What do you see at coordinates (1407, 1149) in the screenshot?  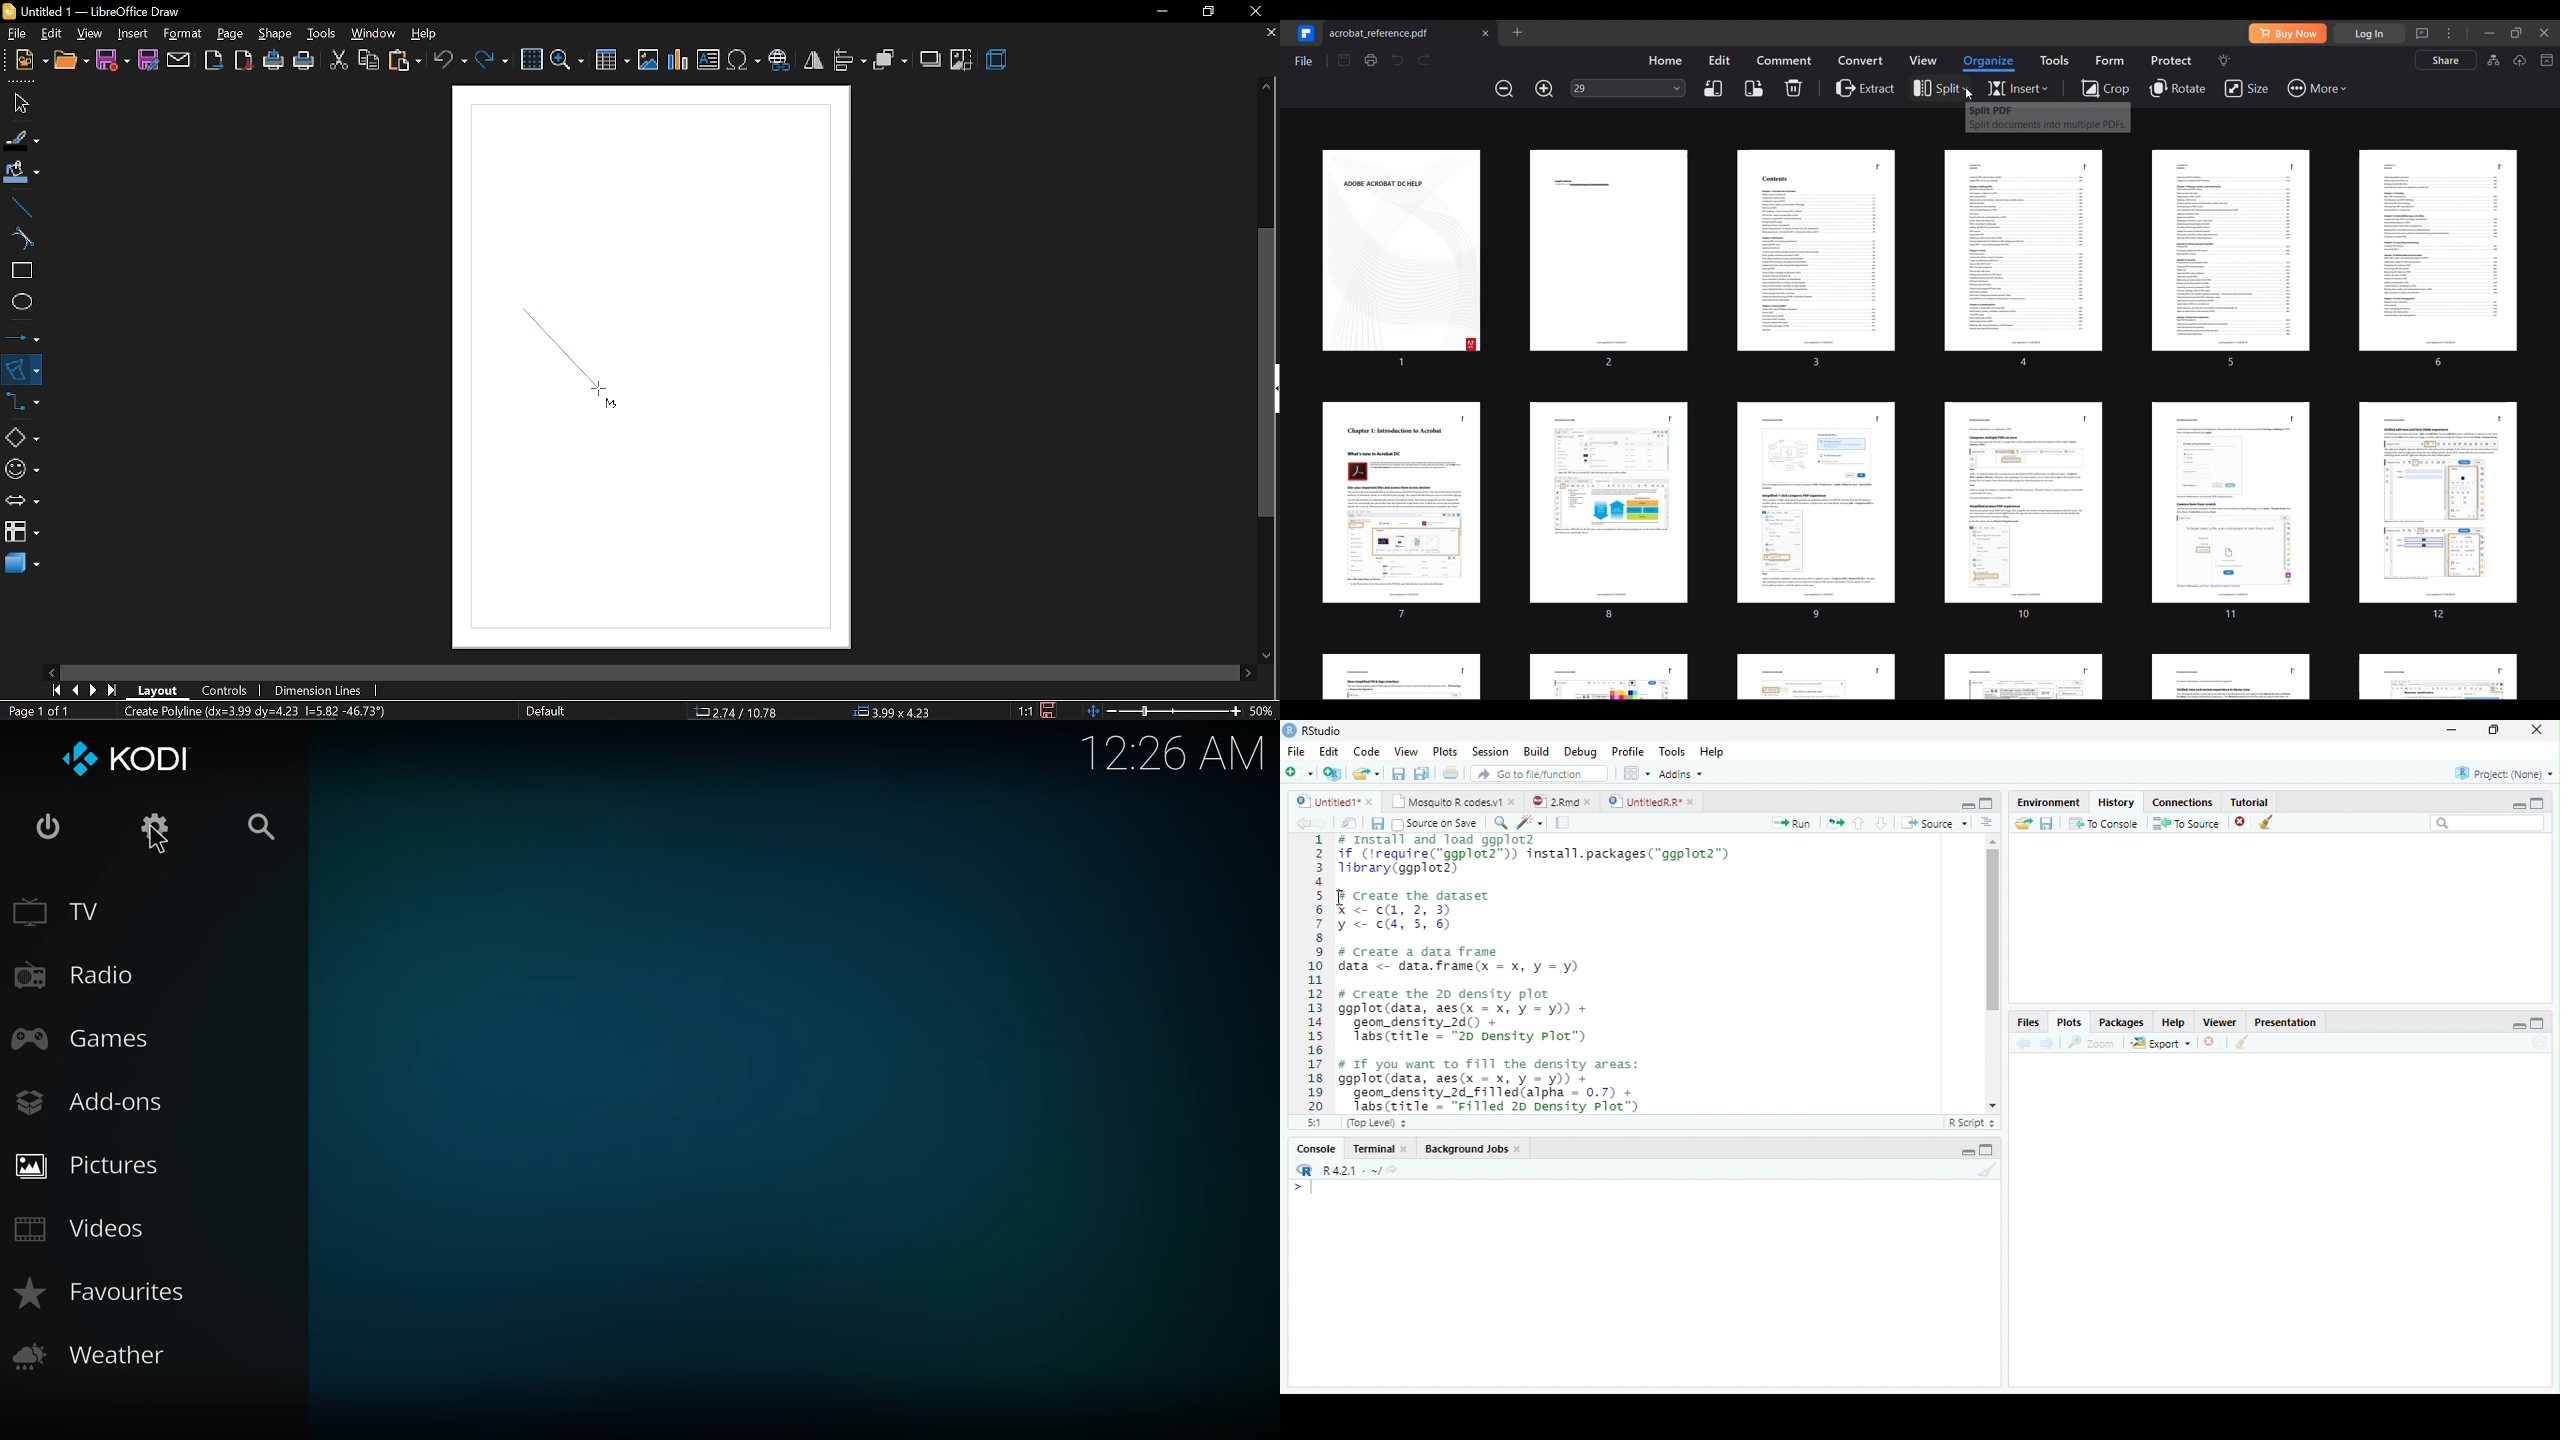 I see `close` at bounding box center [1407, 1149].